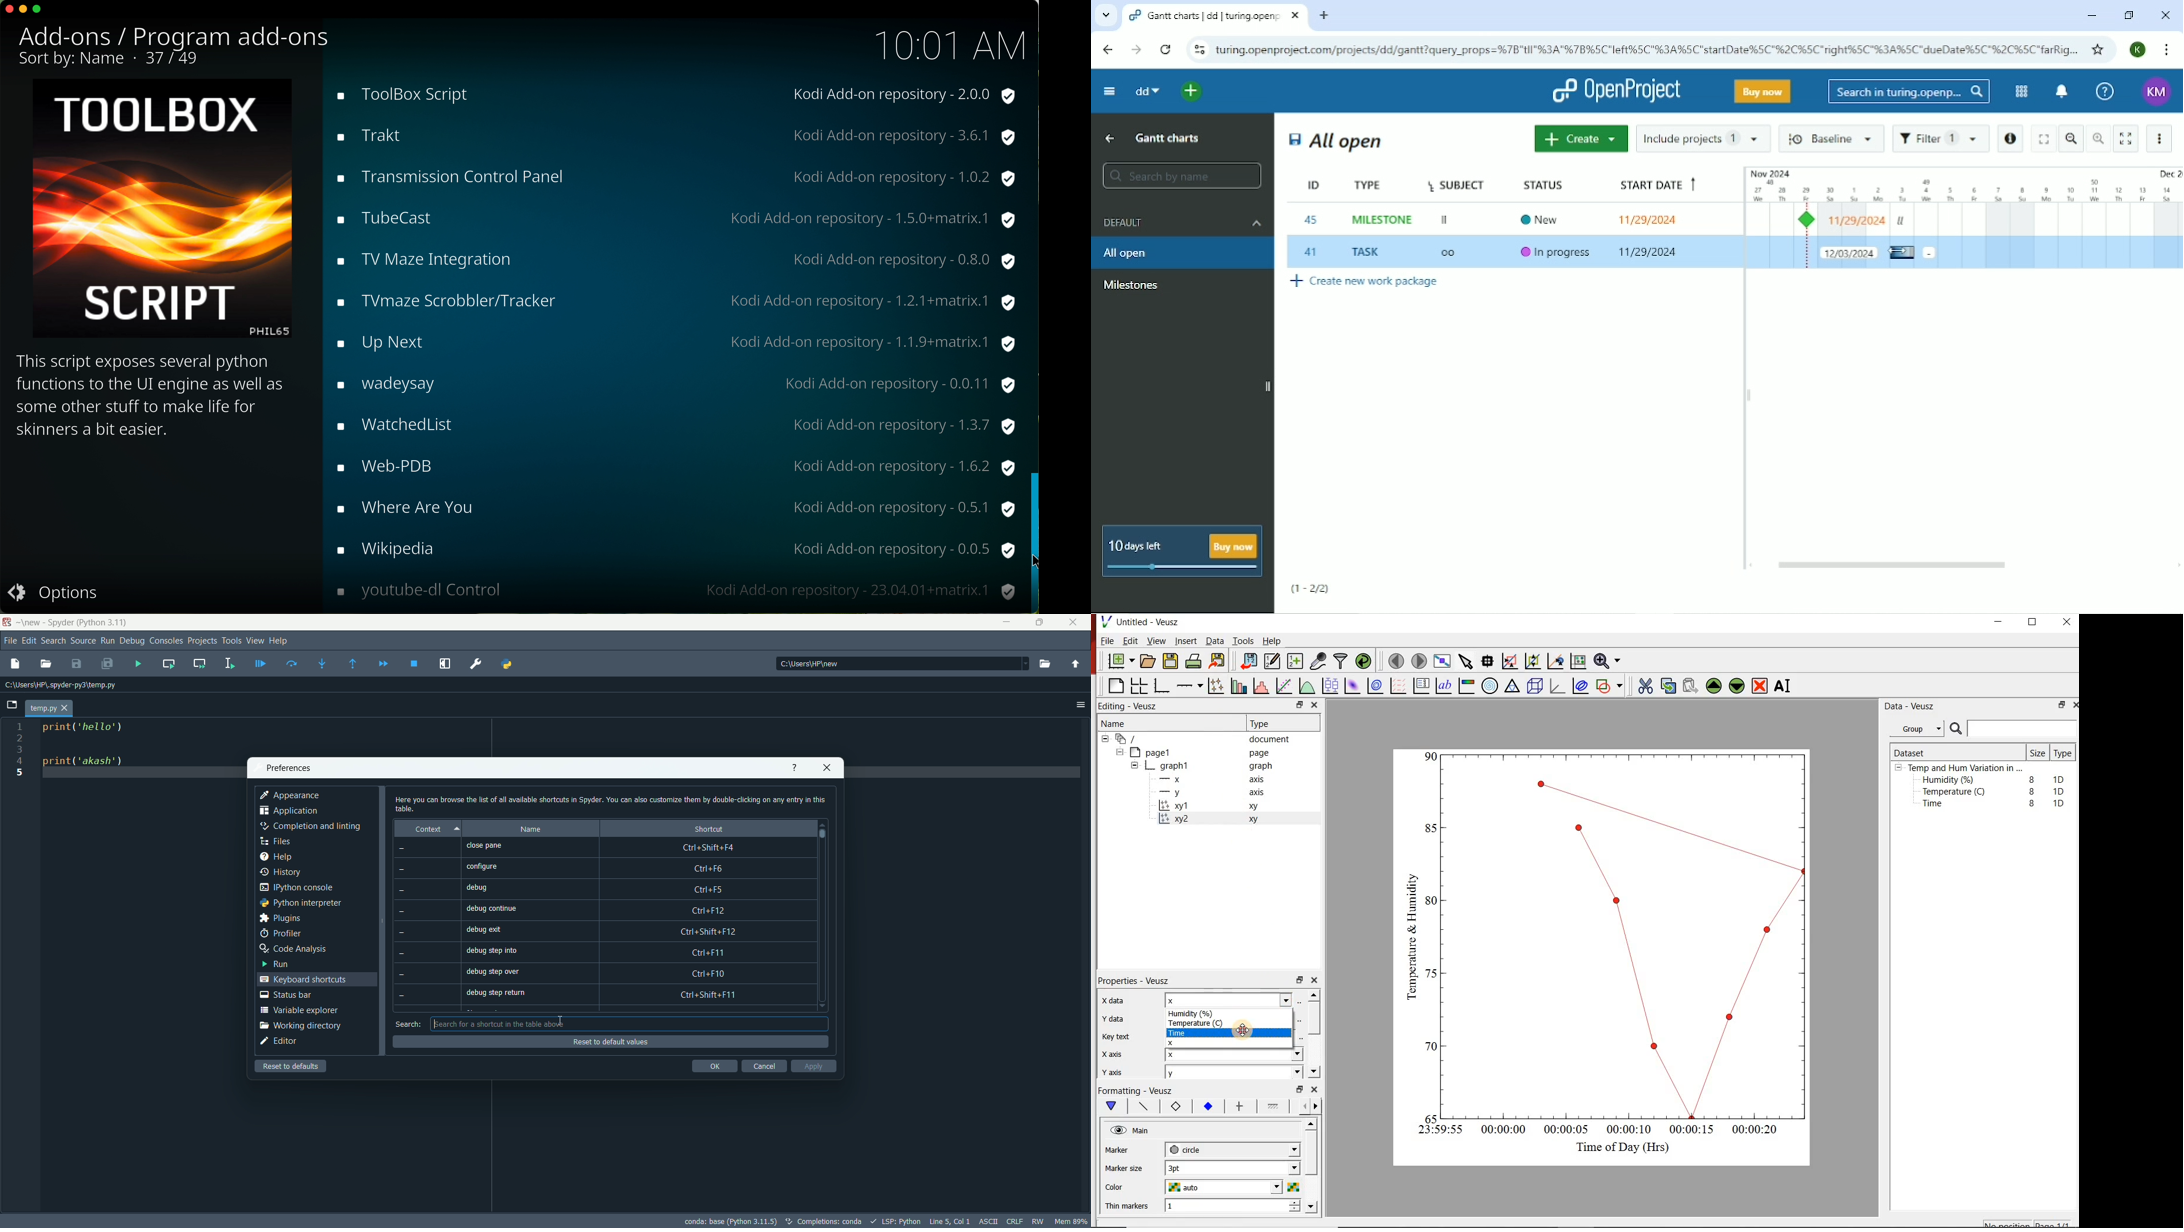 The width and height of the screenshot is (2184, 1232). I want to click on OpenProject, so click(1616, 91).